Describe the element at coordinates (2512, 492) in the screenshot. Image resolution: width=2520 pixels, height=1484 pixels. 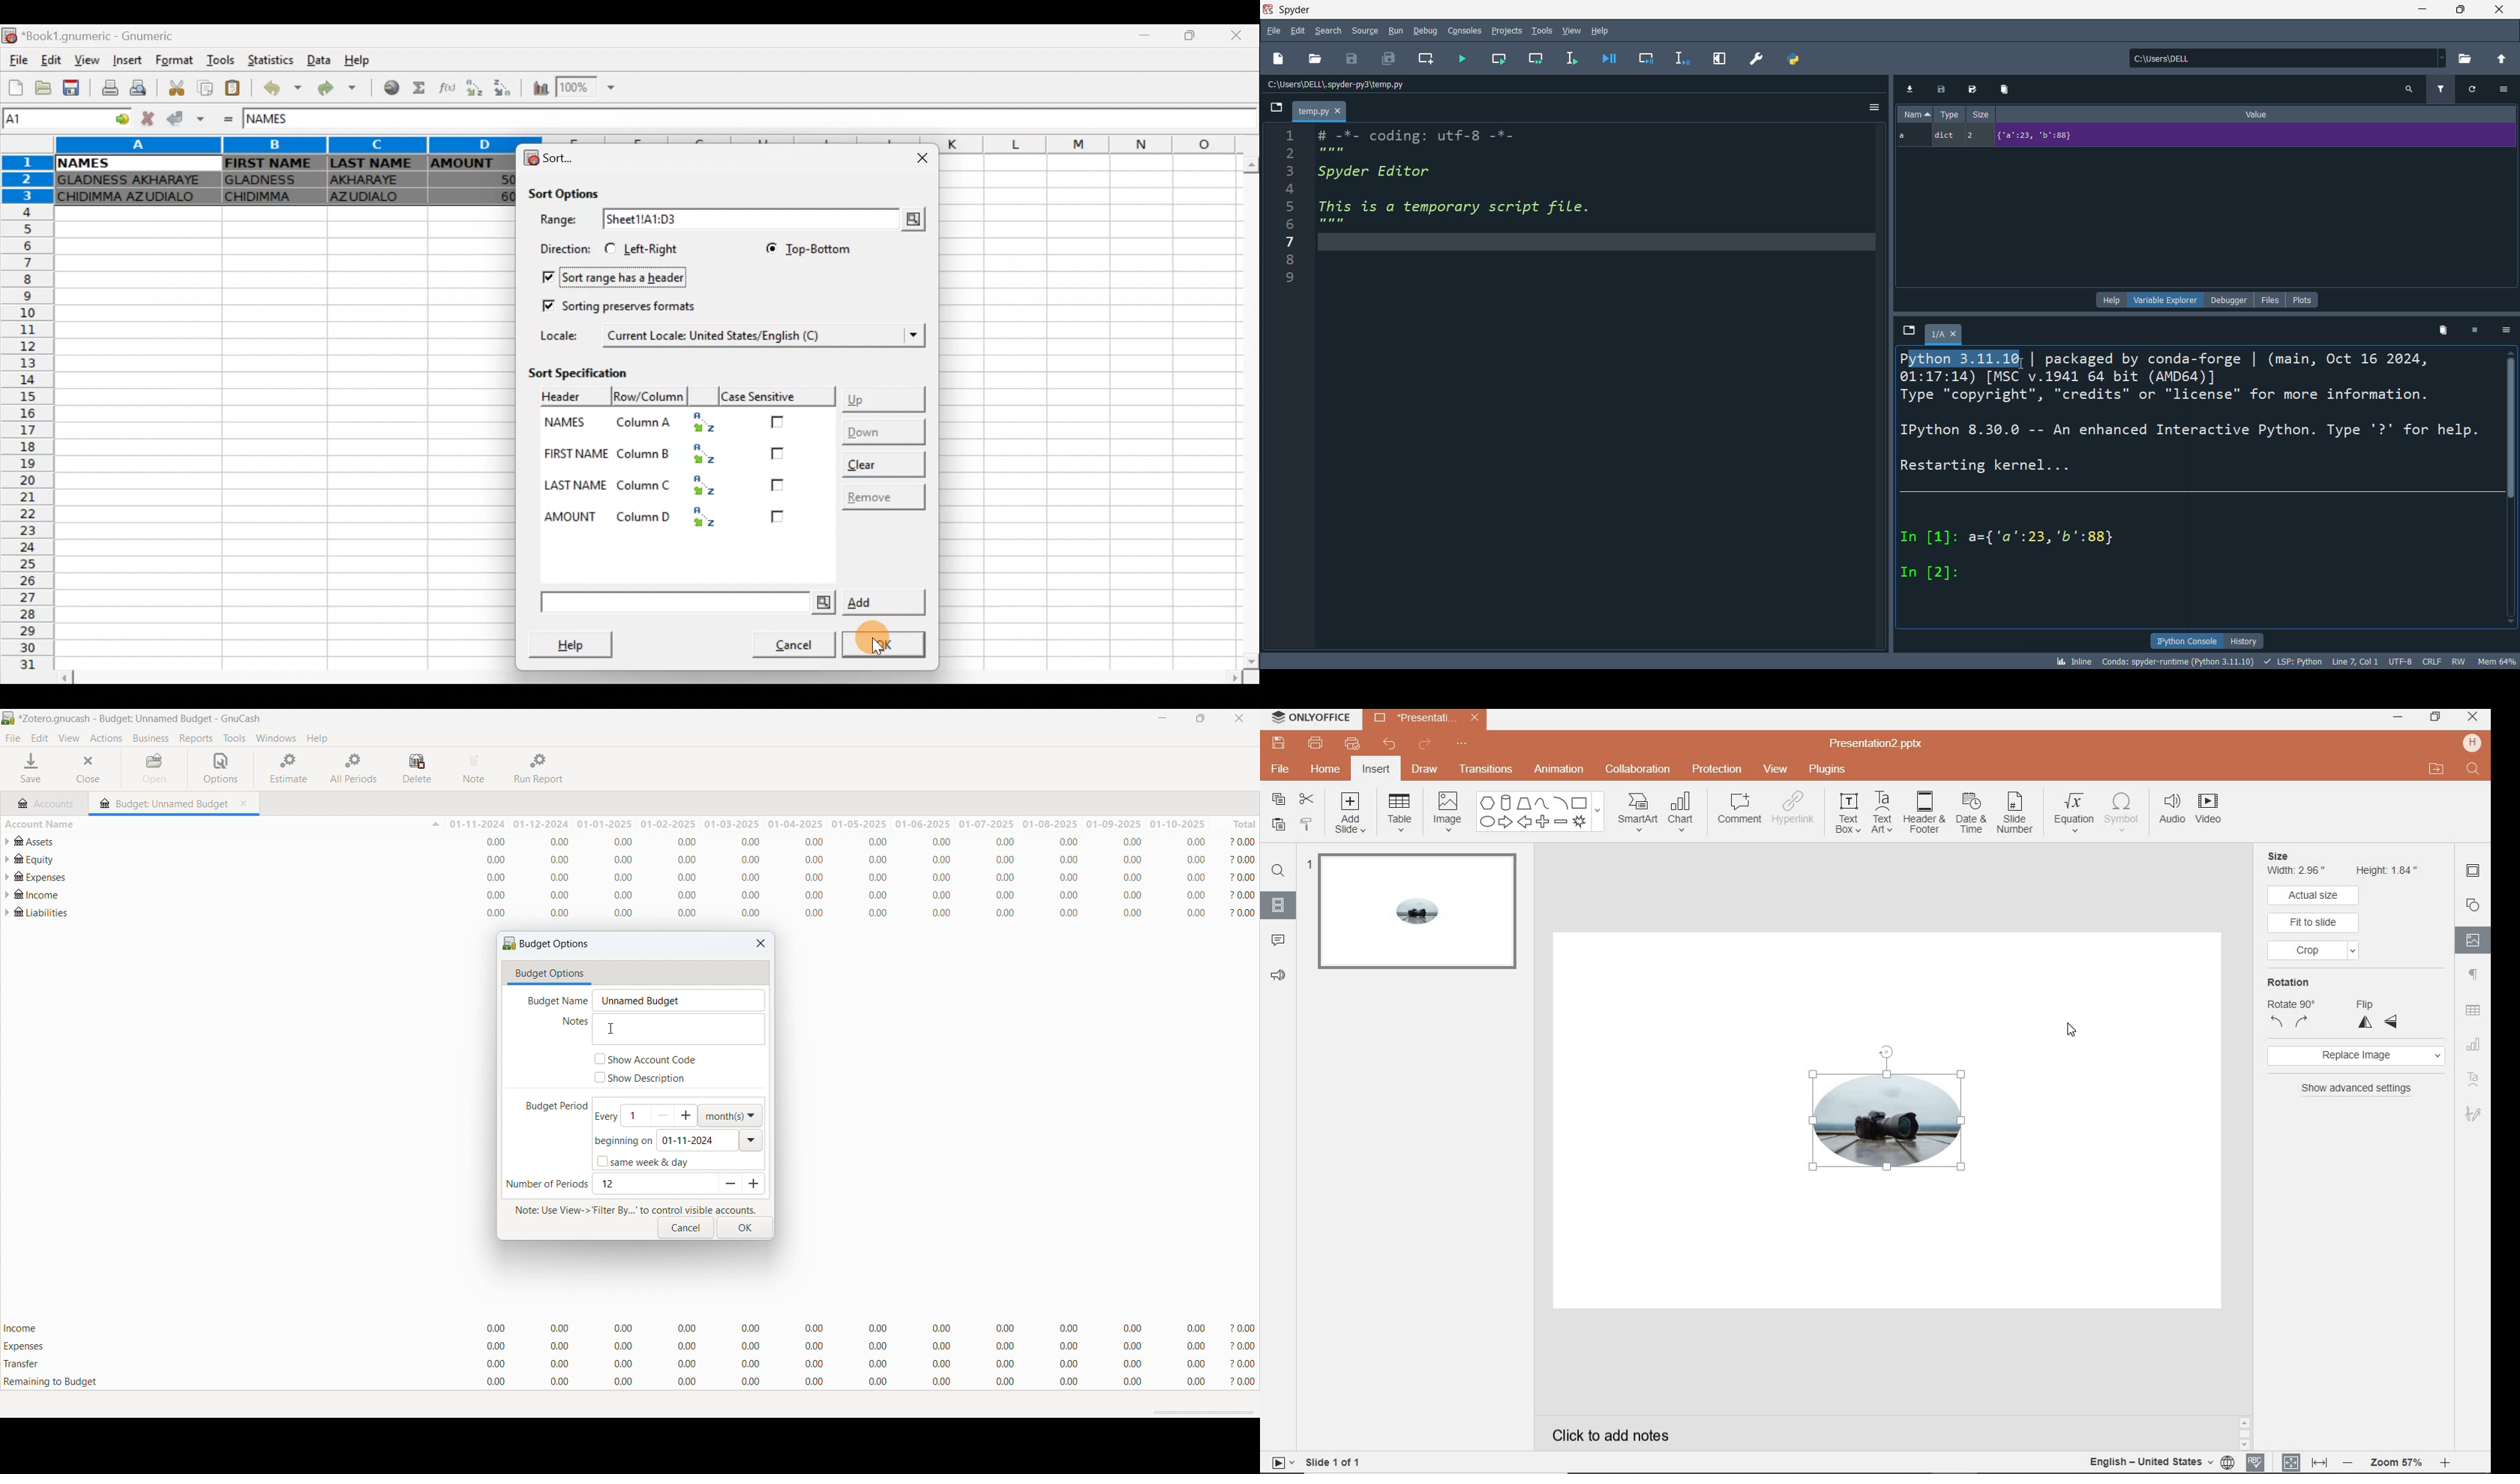
I see `scroll bar` at that location.